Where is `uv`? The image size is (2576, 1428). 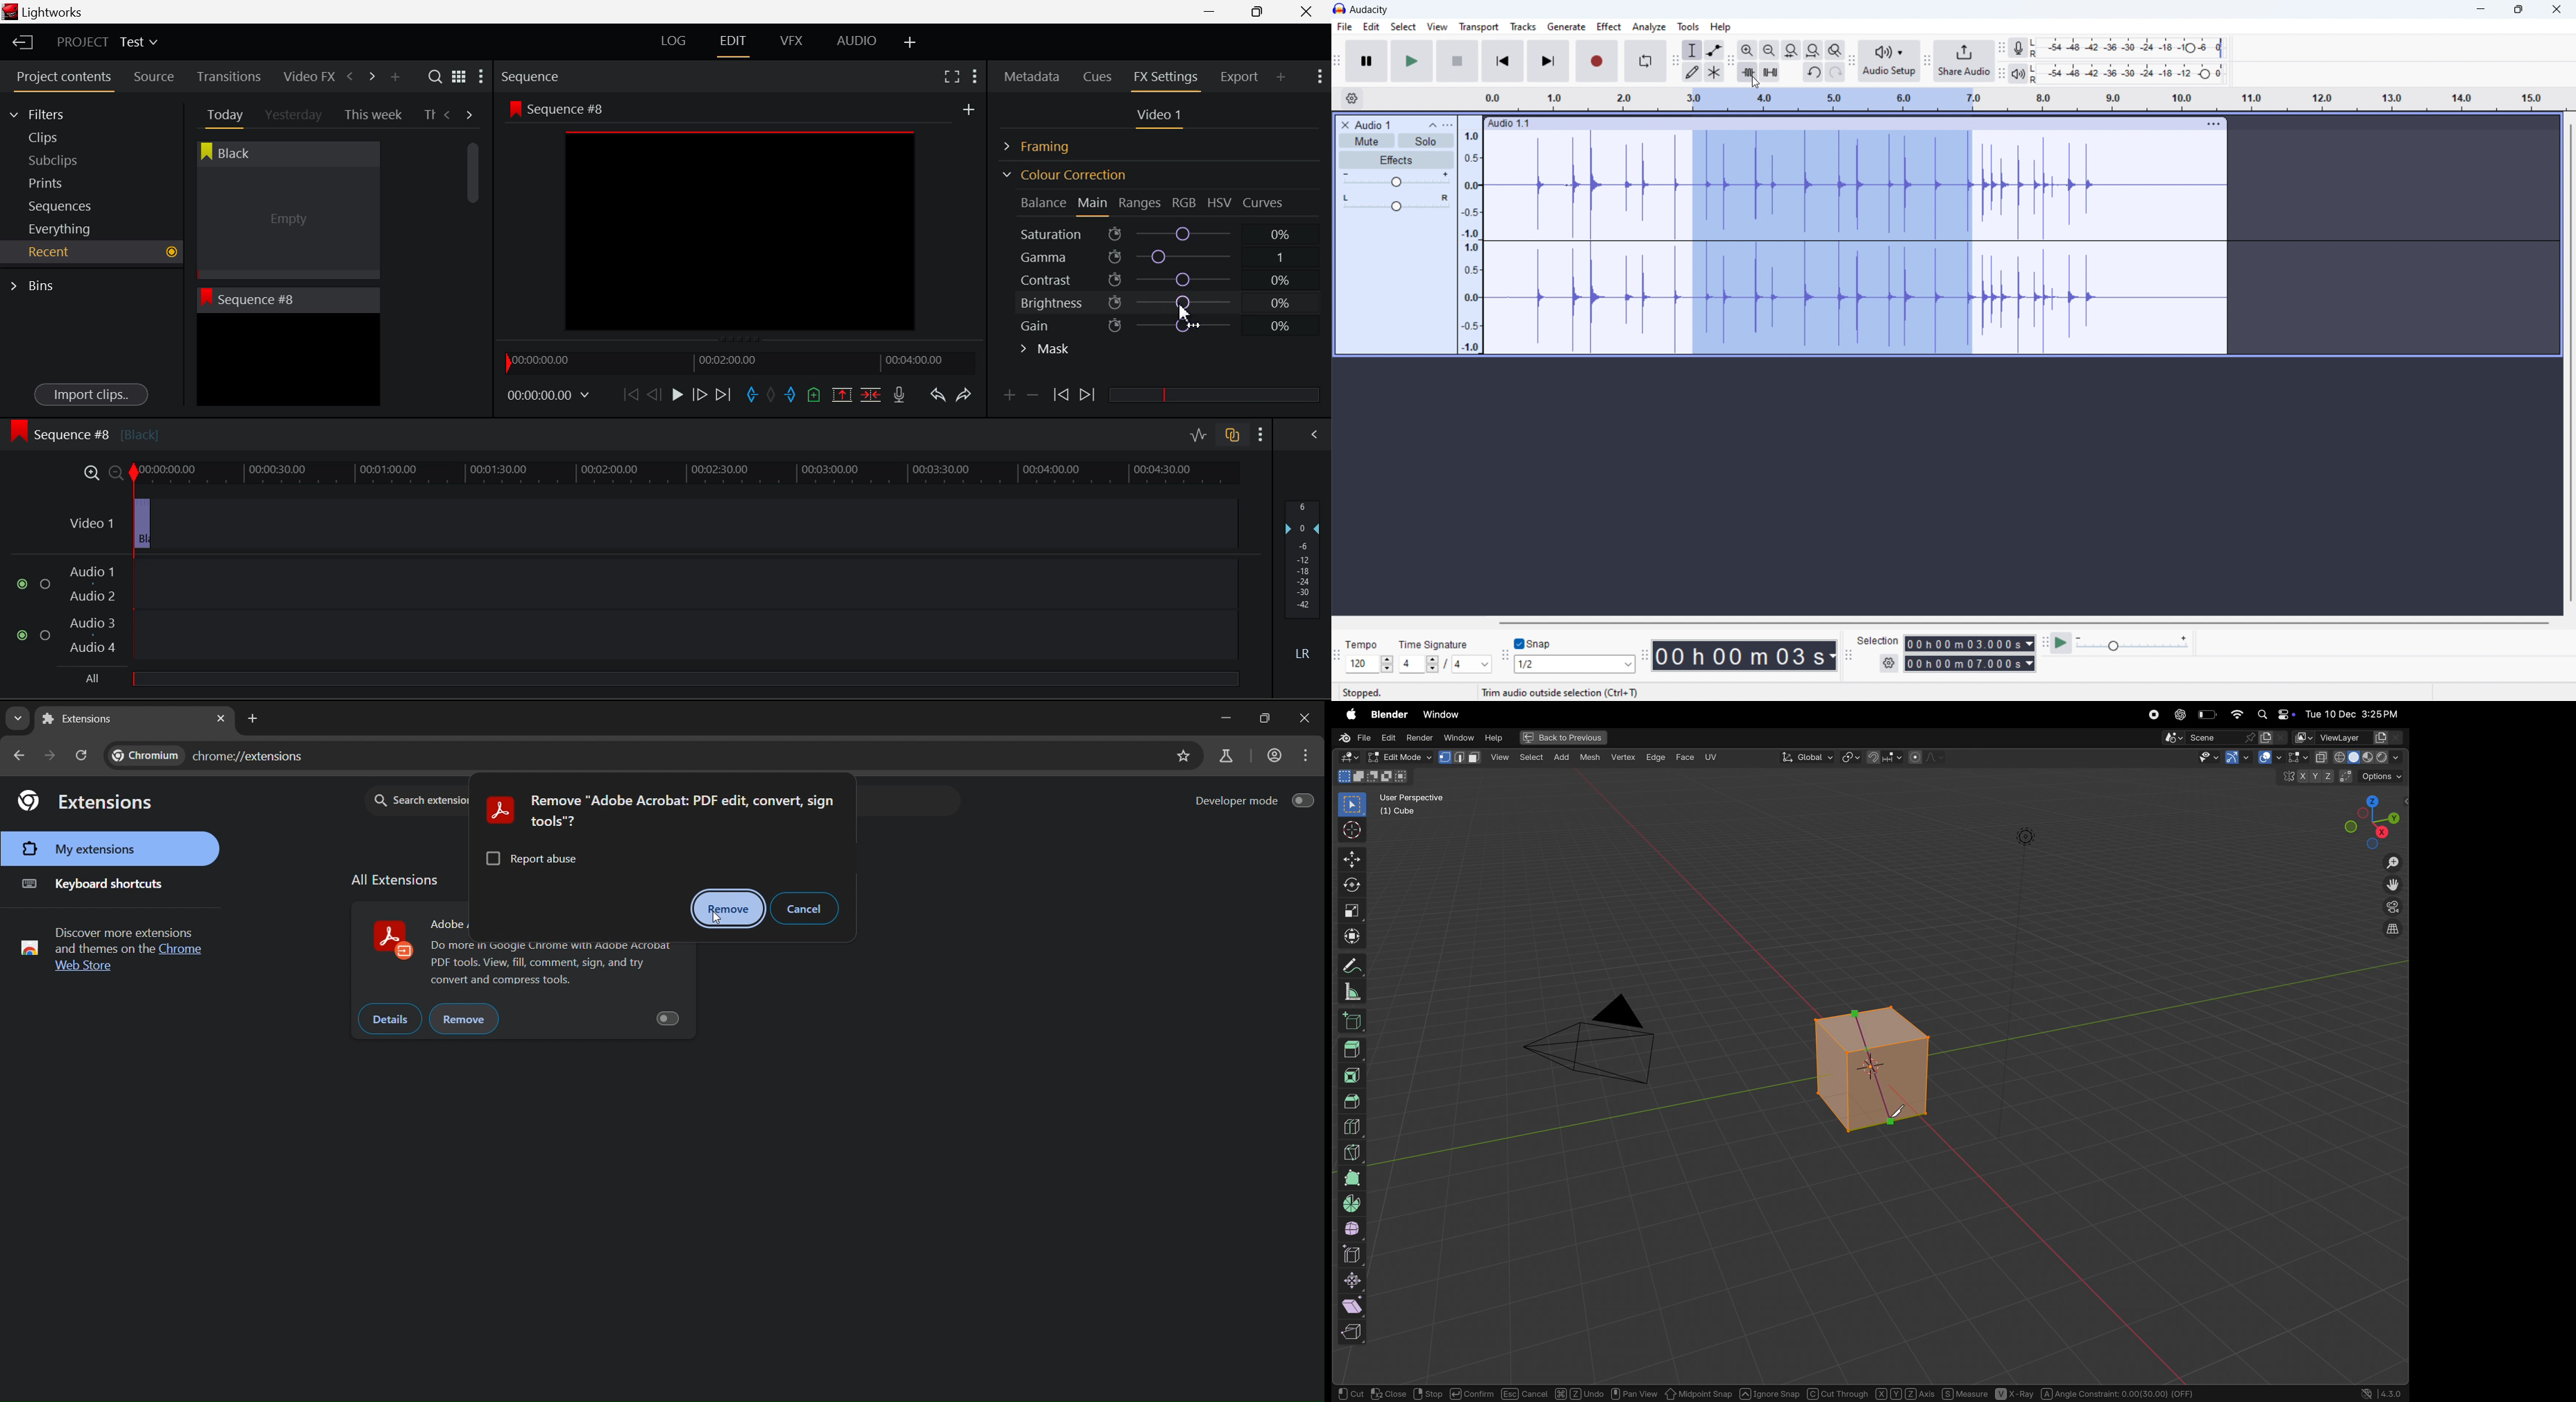 uv is located at coordinates (1711, 757).